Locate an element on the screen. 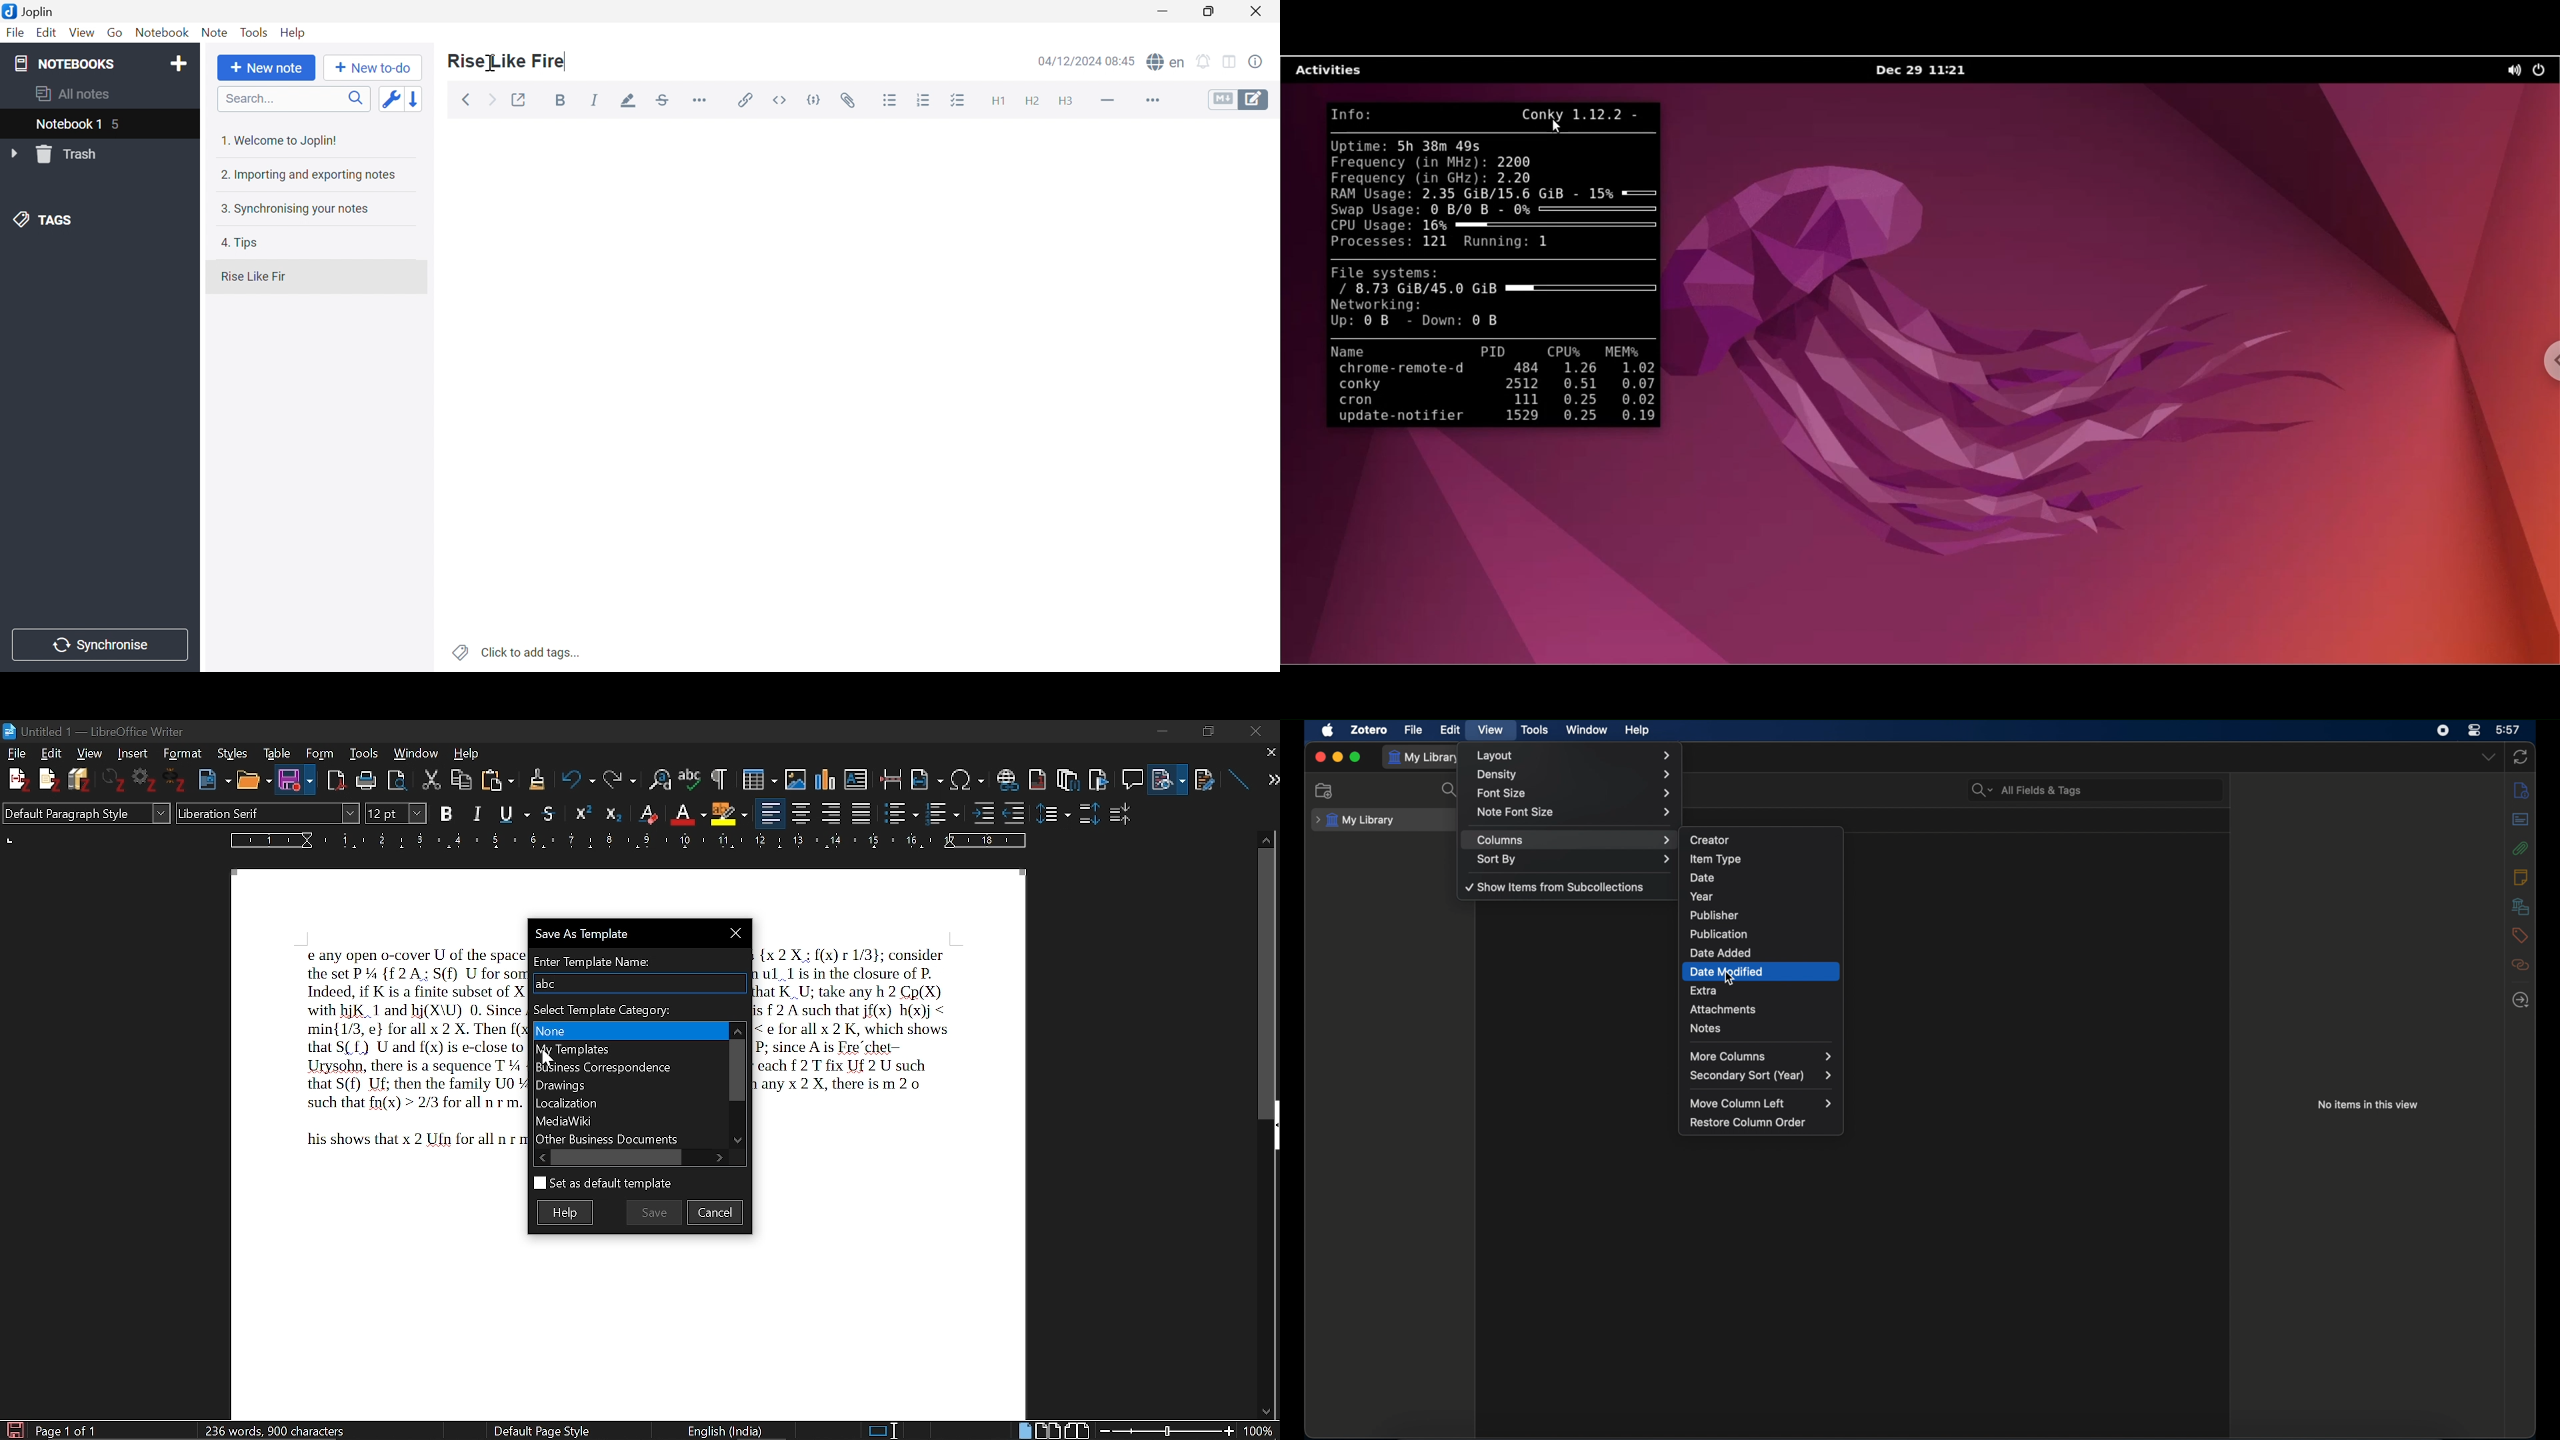 The image size is (2576, 1456). extra is located at coordinates (1757, 989).